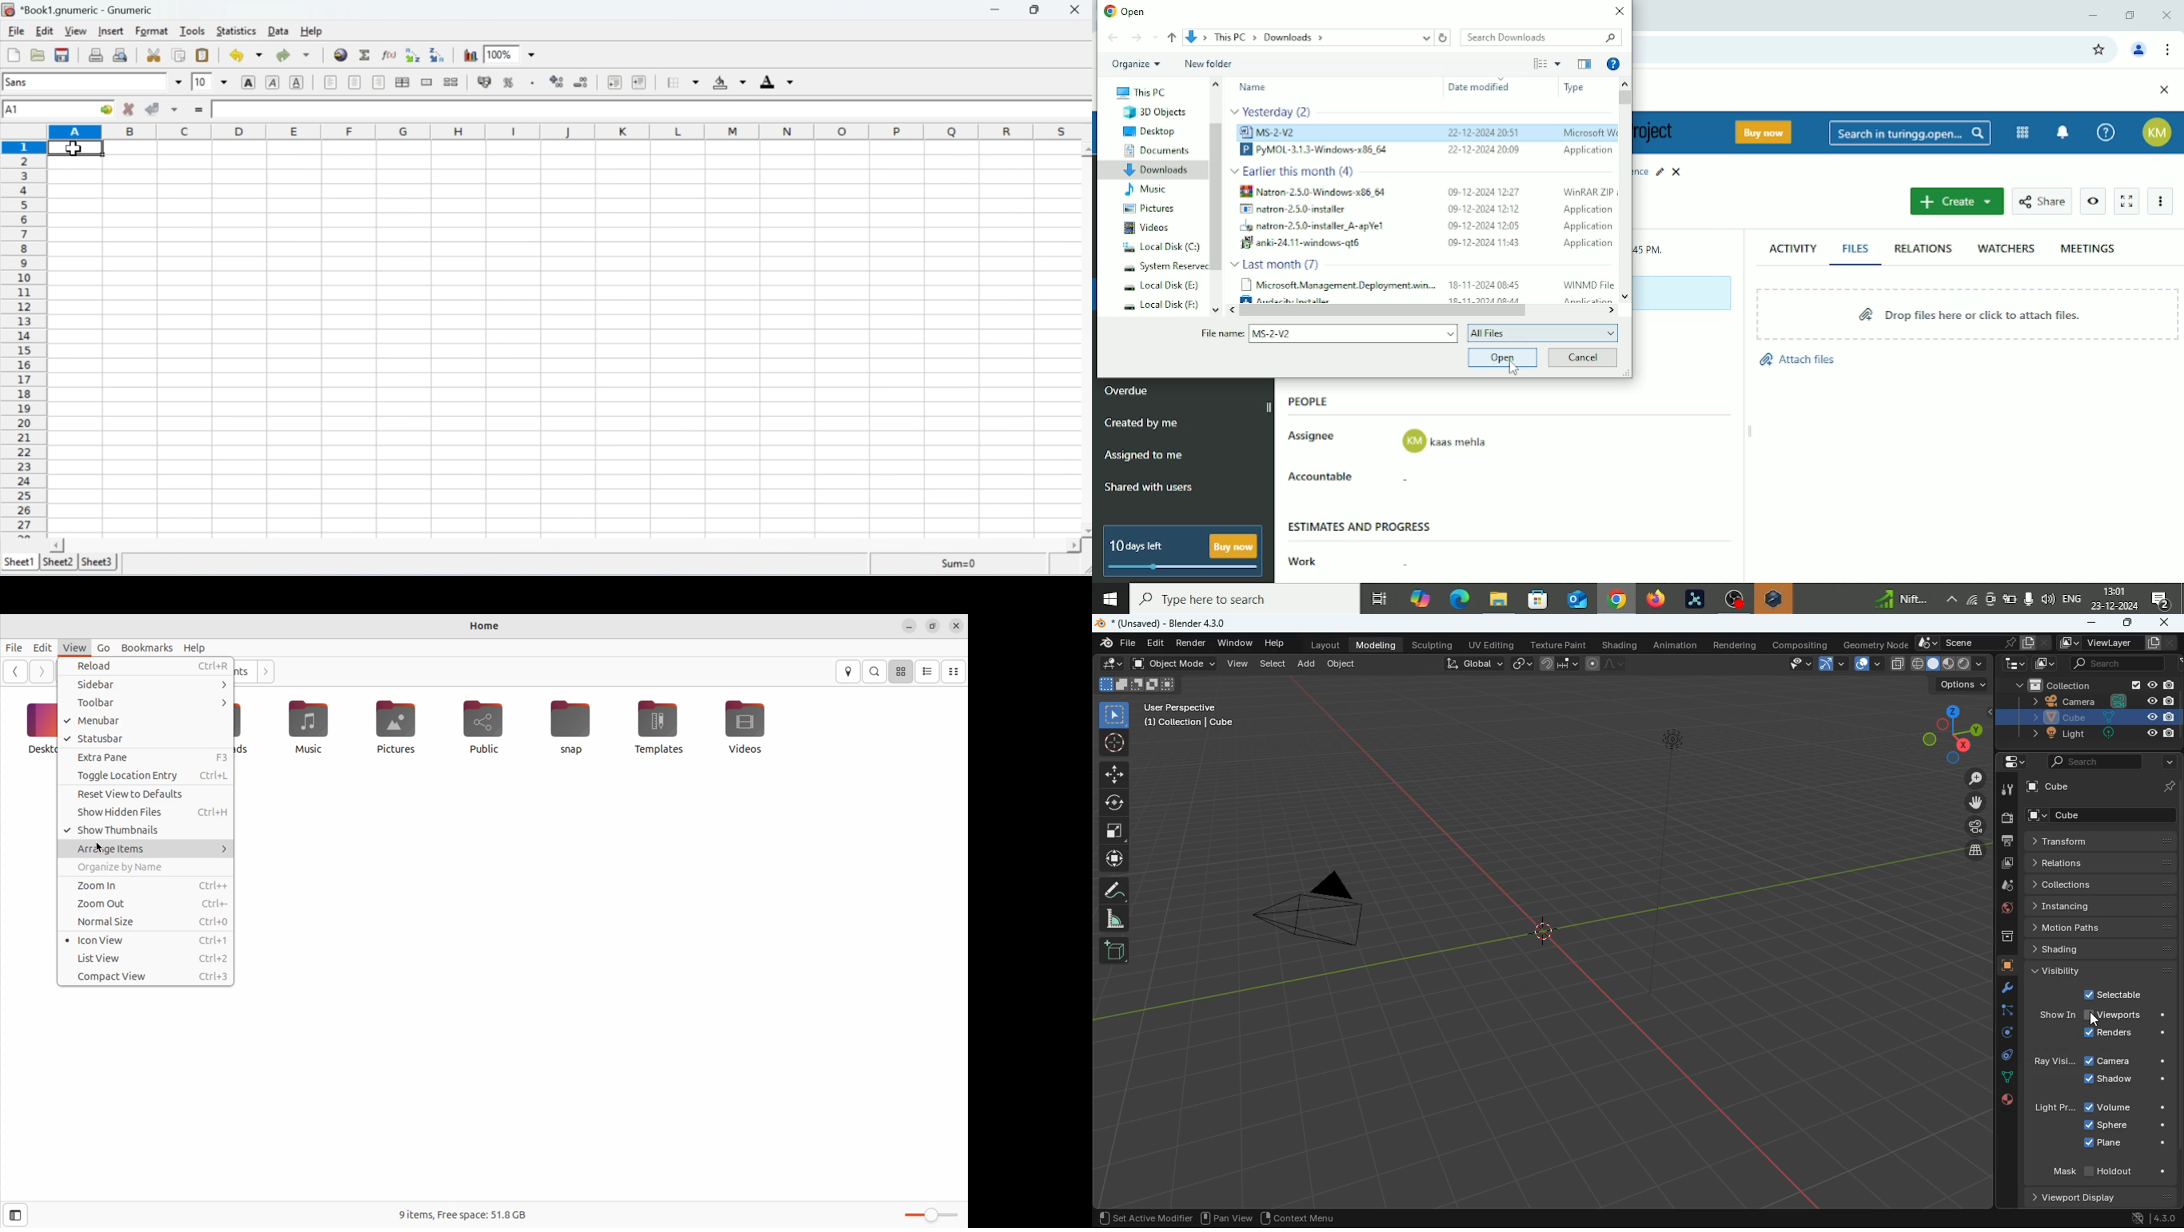 This screenshot has width=2184, height=1232. Describe the element at coordinates (1129, 391) in the screenshot. I see `Overdue` at that location.